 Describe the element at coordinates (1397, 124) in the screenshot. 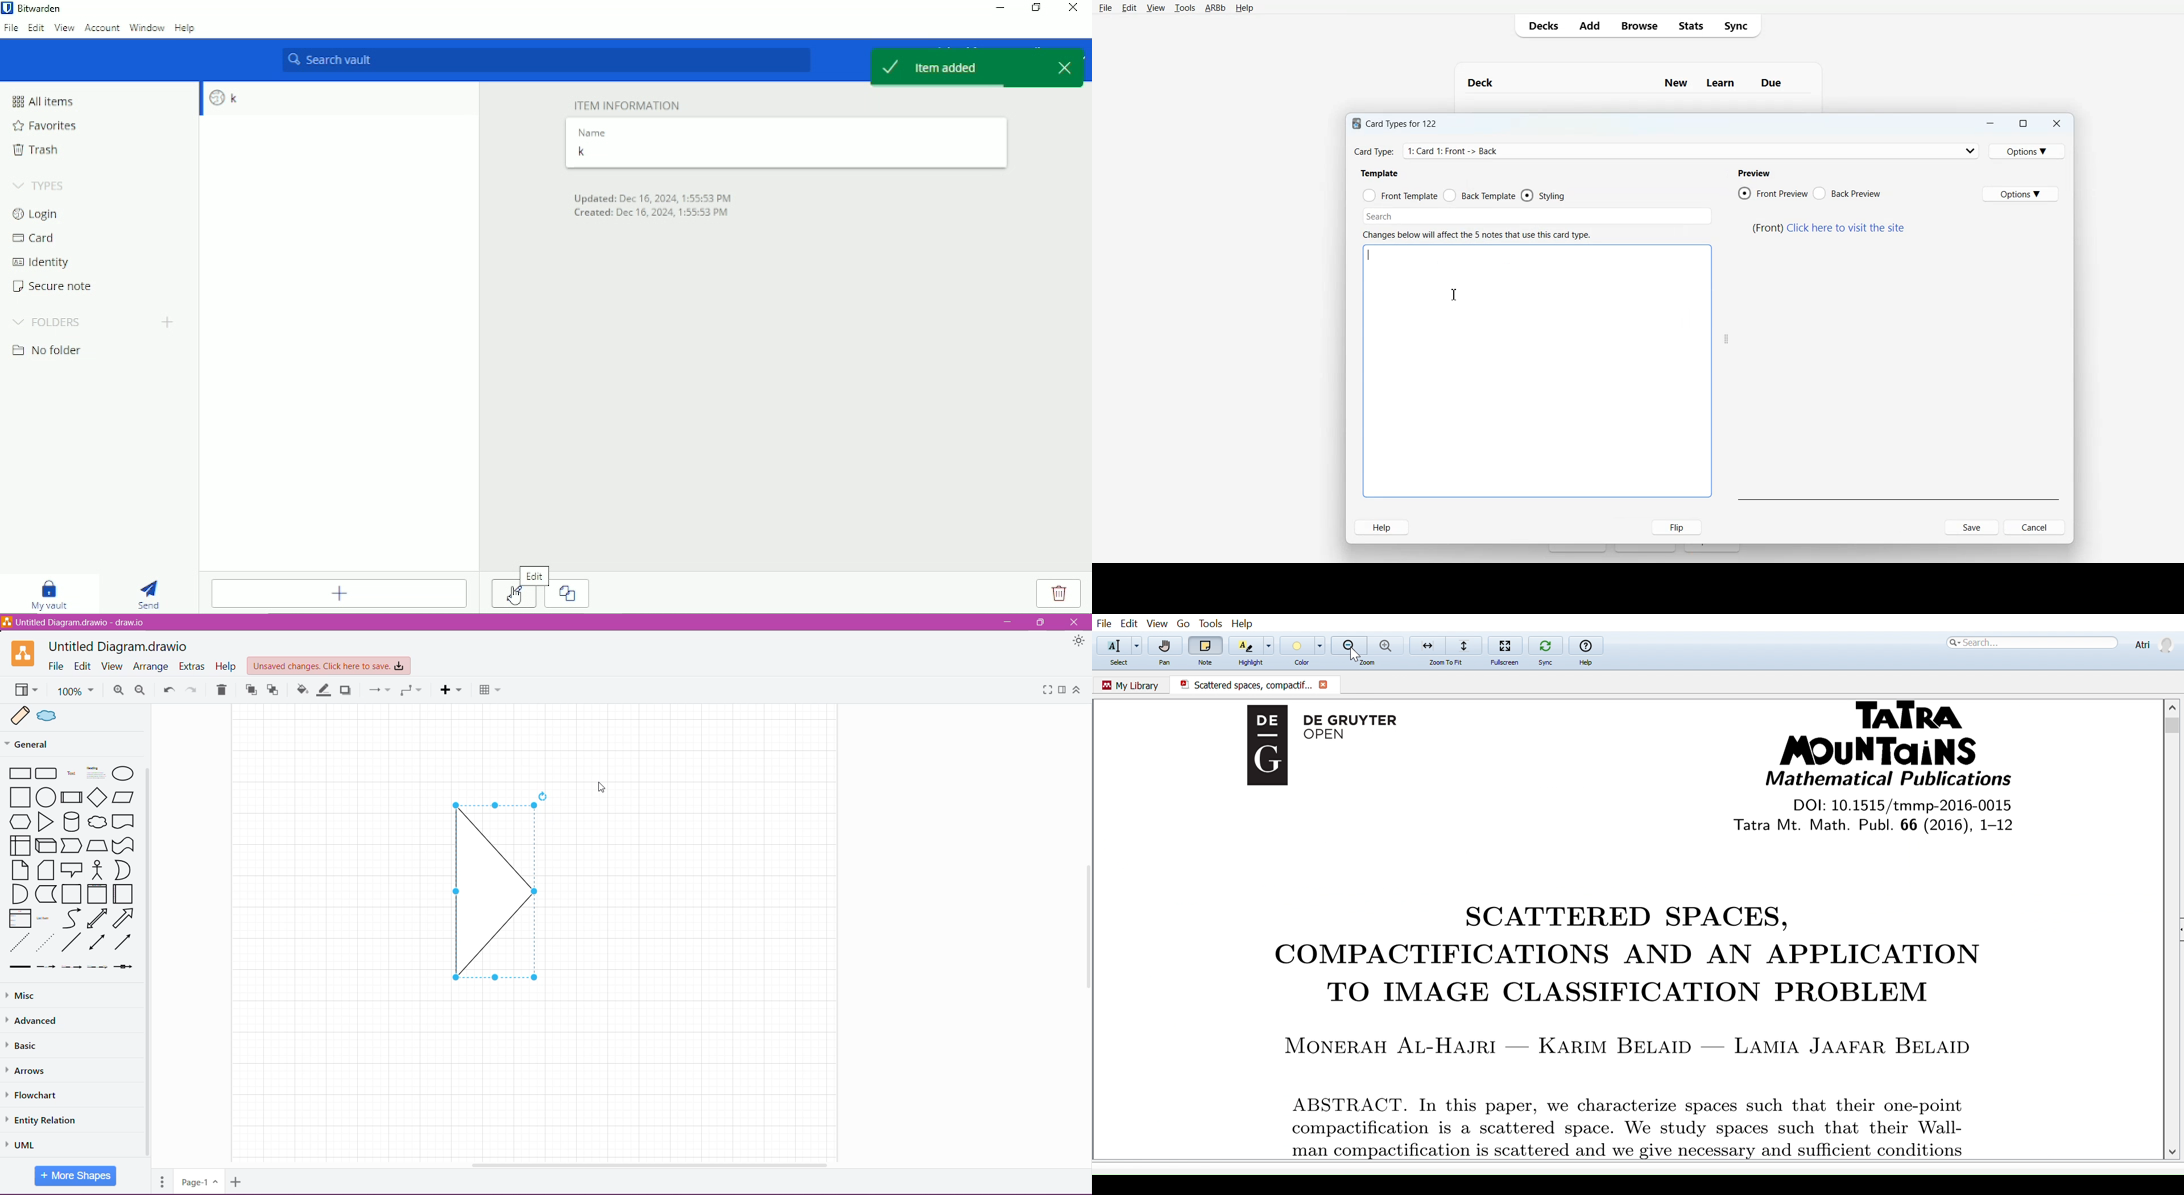

I see `text 1` at that location.